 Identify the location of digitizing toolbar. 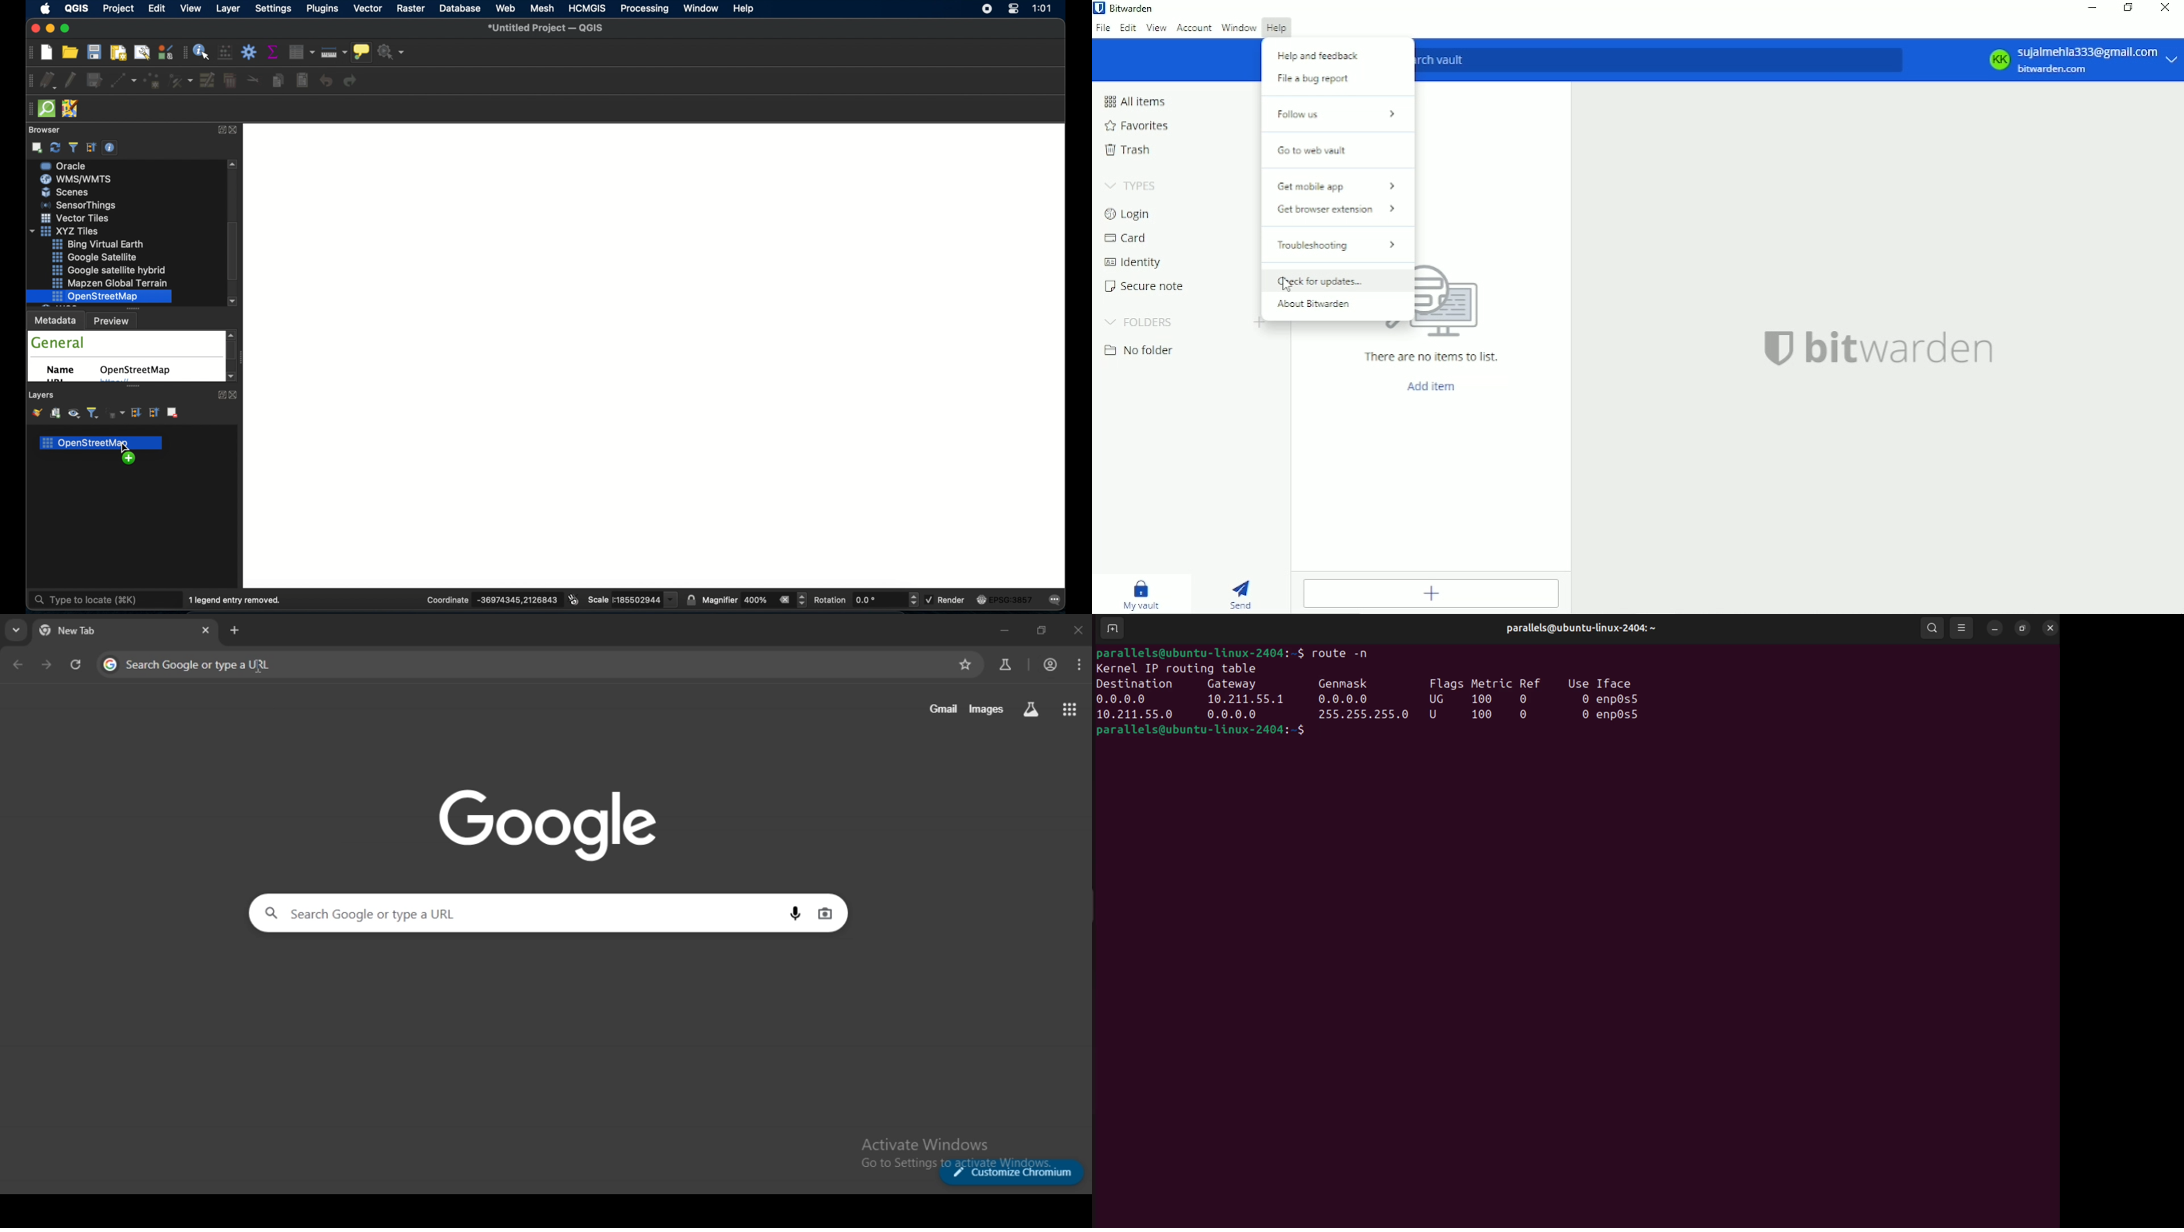
(27, 81).